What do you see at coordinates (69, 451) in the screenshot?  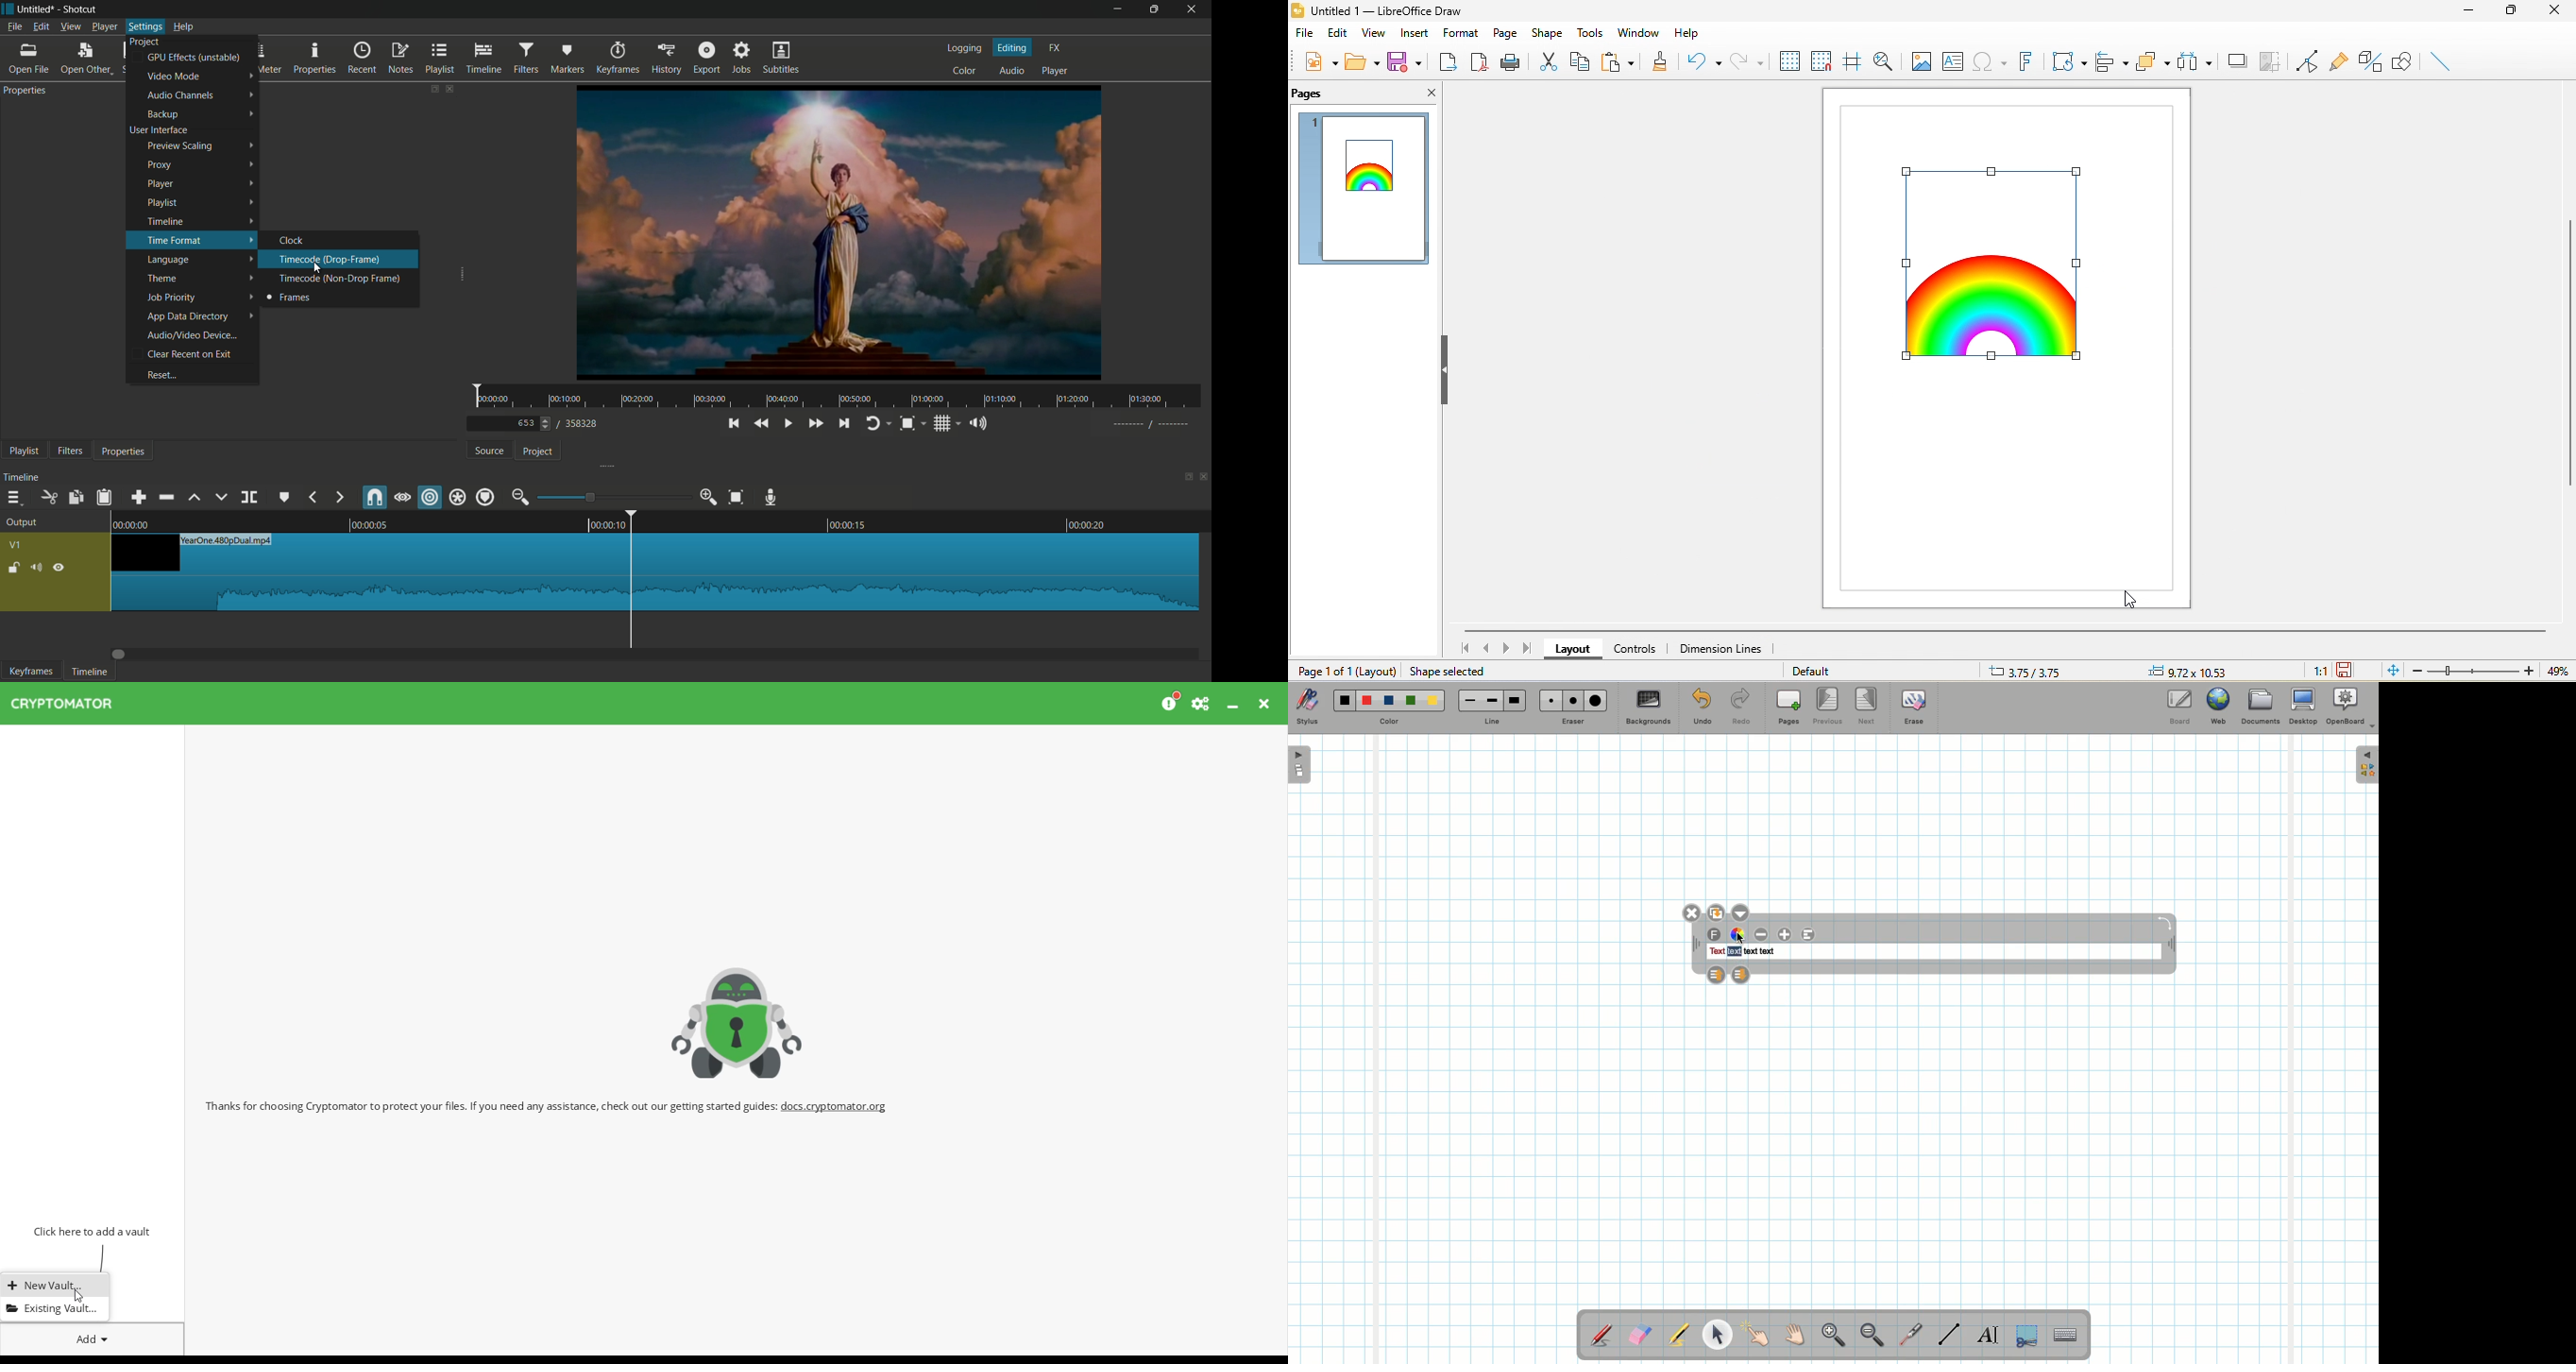 I see `filters` at bounding box center [69, 451].